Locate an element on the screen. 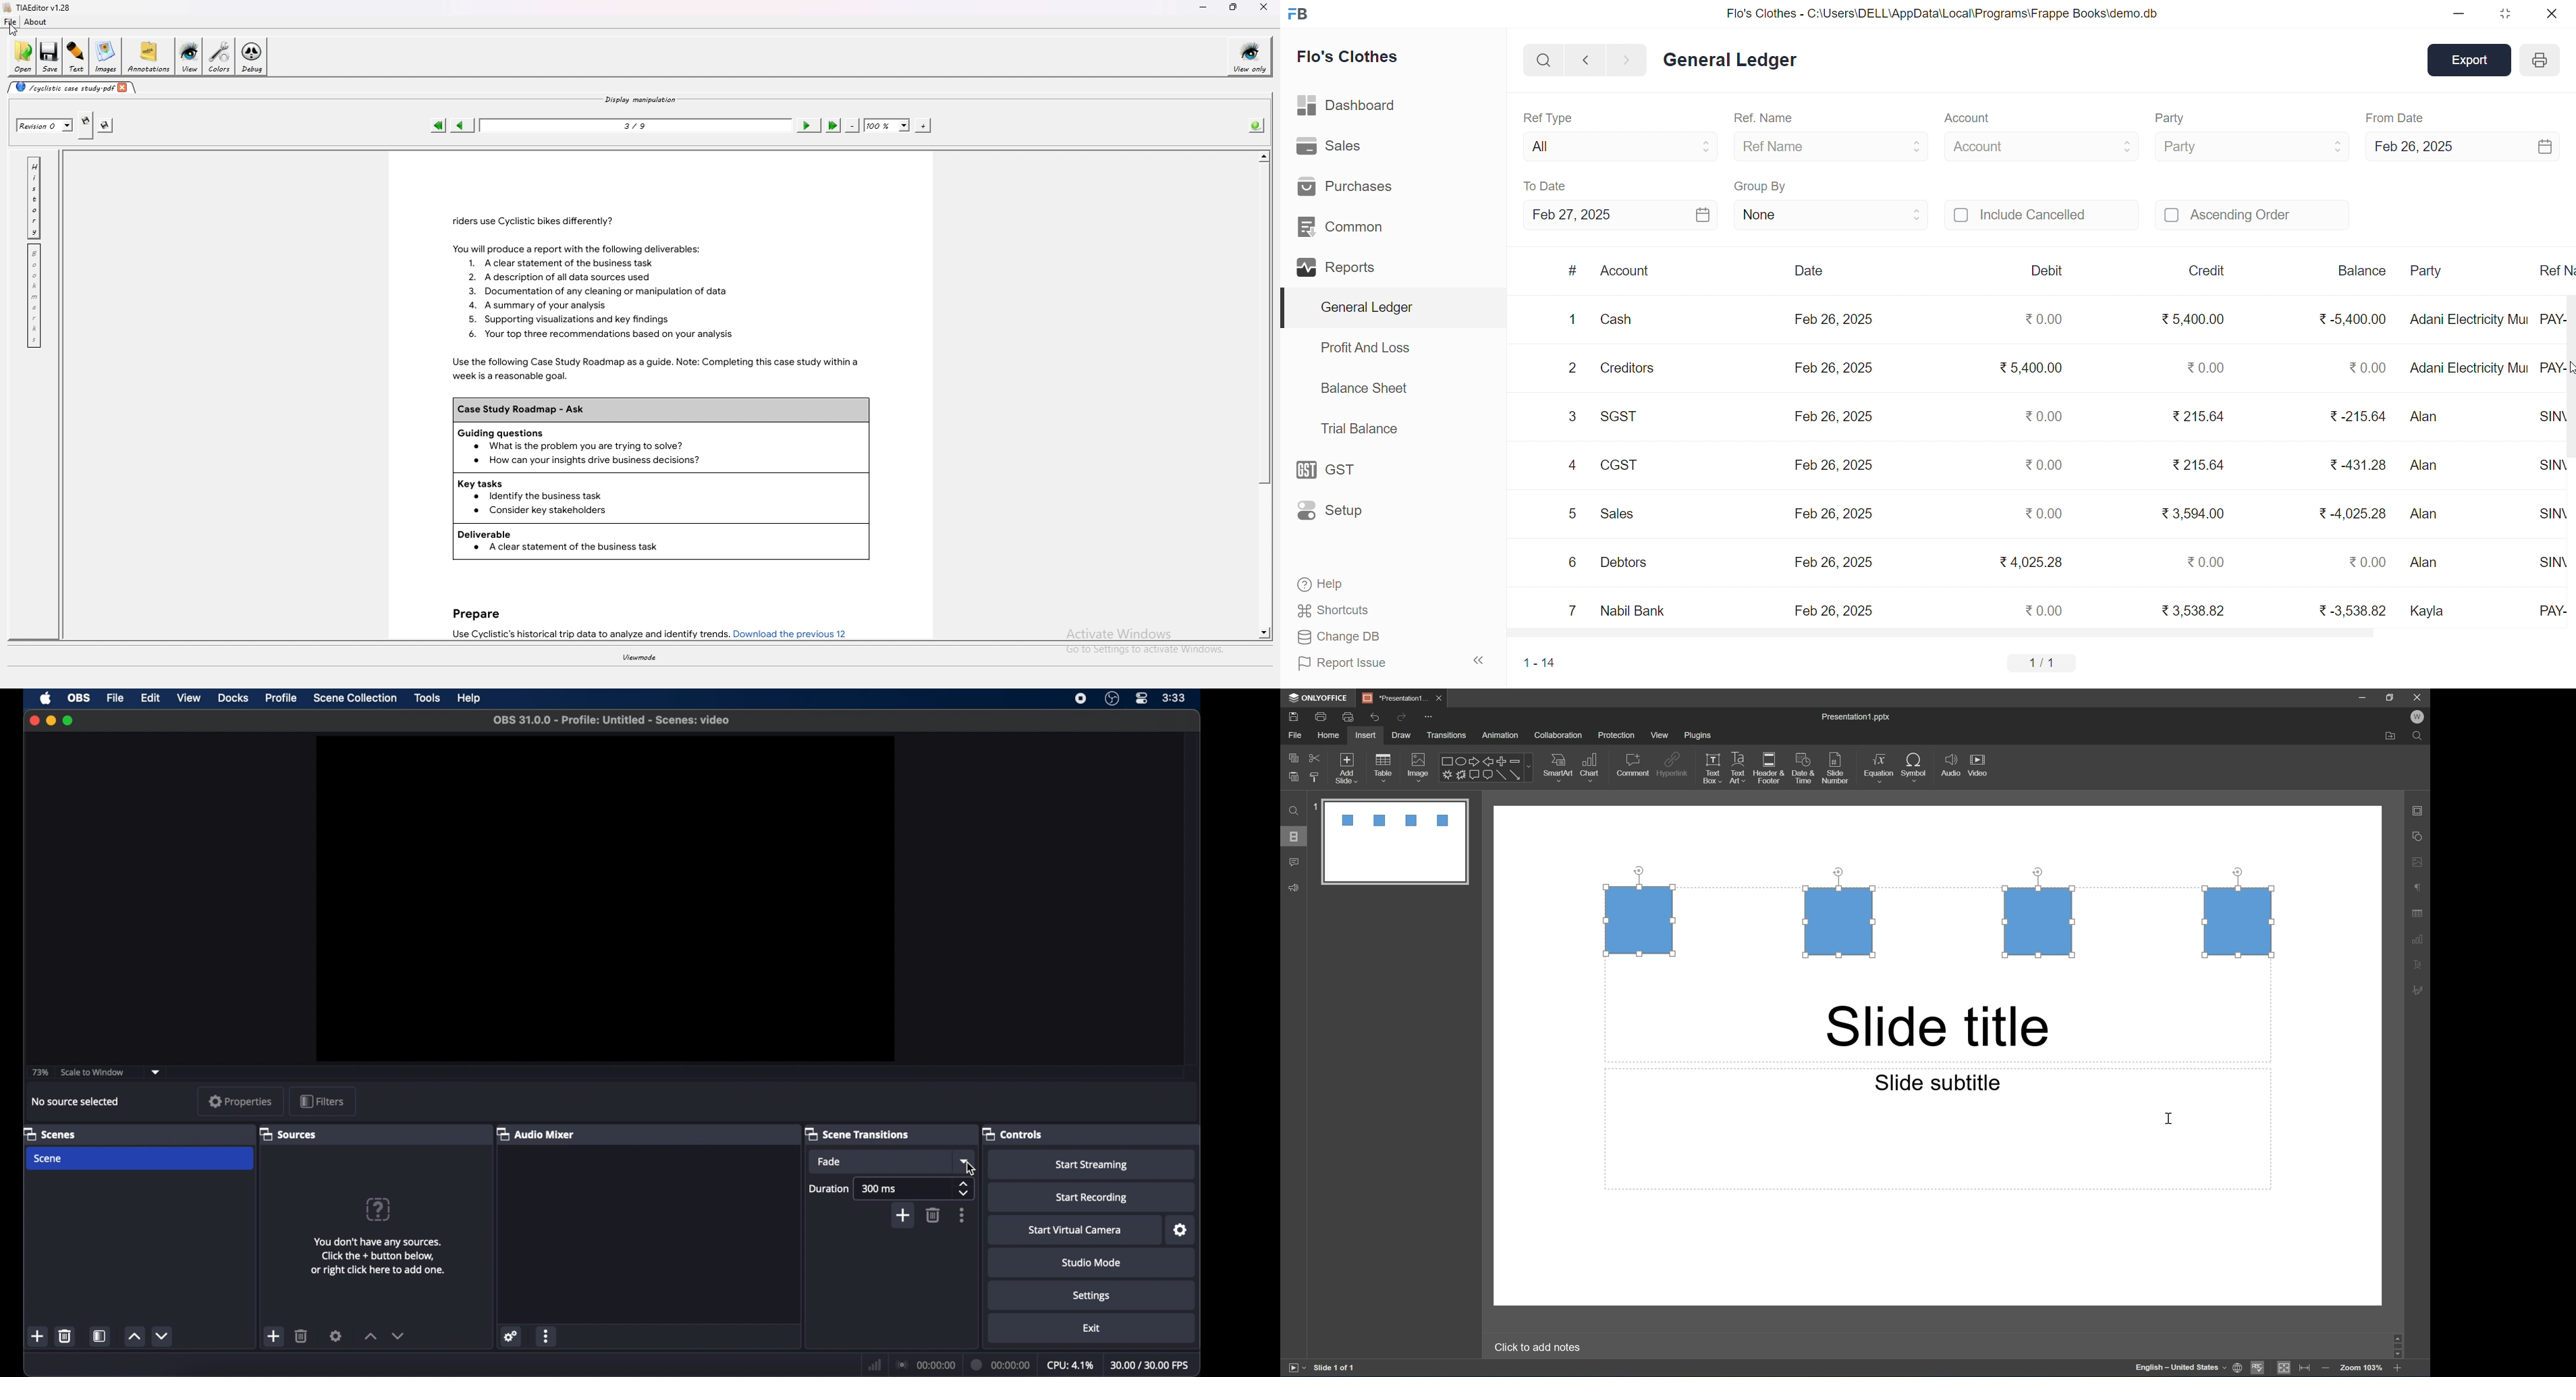 The height and width of the screenshot is (1400, 2576). ₹ 3,594.00 is located at coordinates (2194, 512).